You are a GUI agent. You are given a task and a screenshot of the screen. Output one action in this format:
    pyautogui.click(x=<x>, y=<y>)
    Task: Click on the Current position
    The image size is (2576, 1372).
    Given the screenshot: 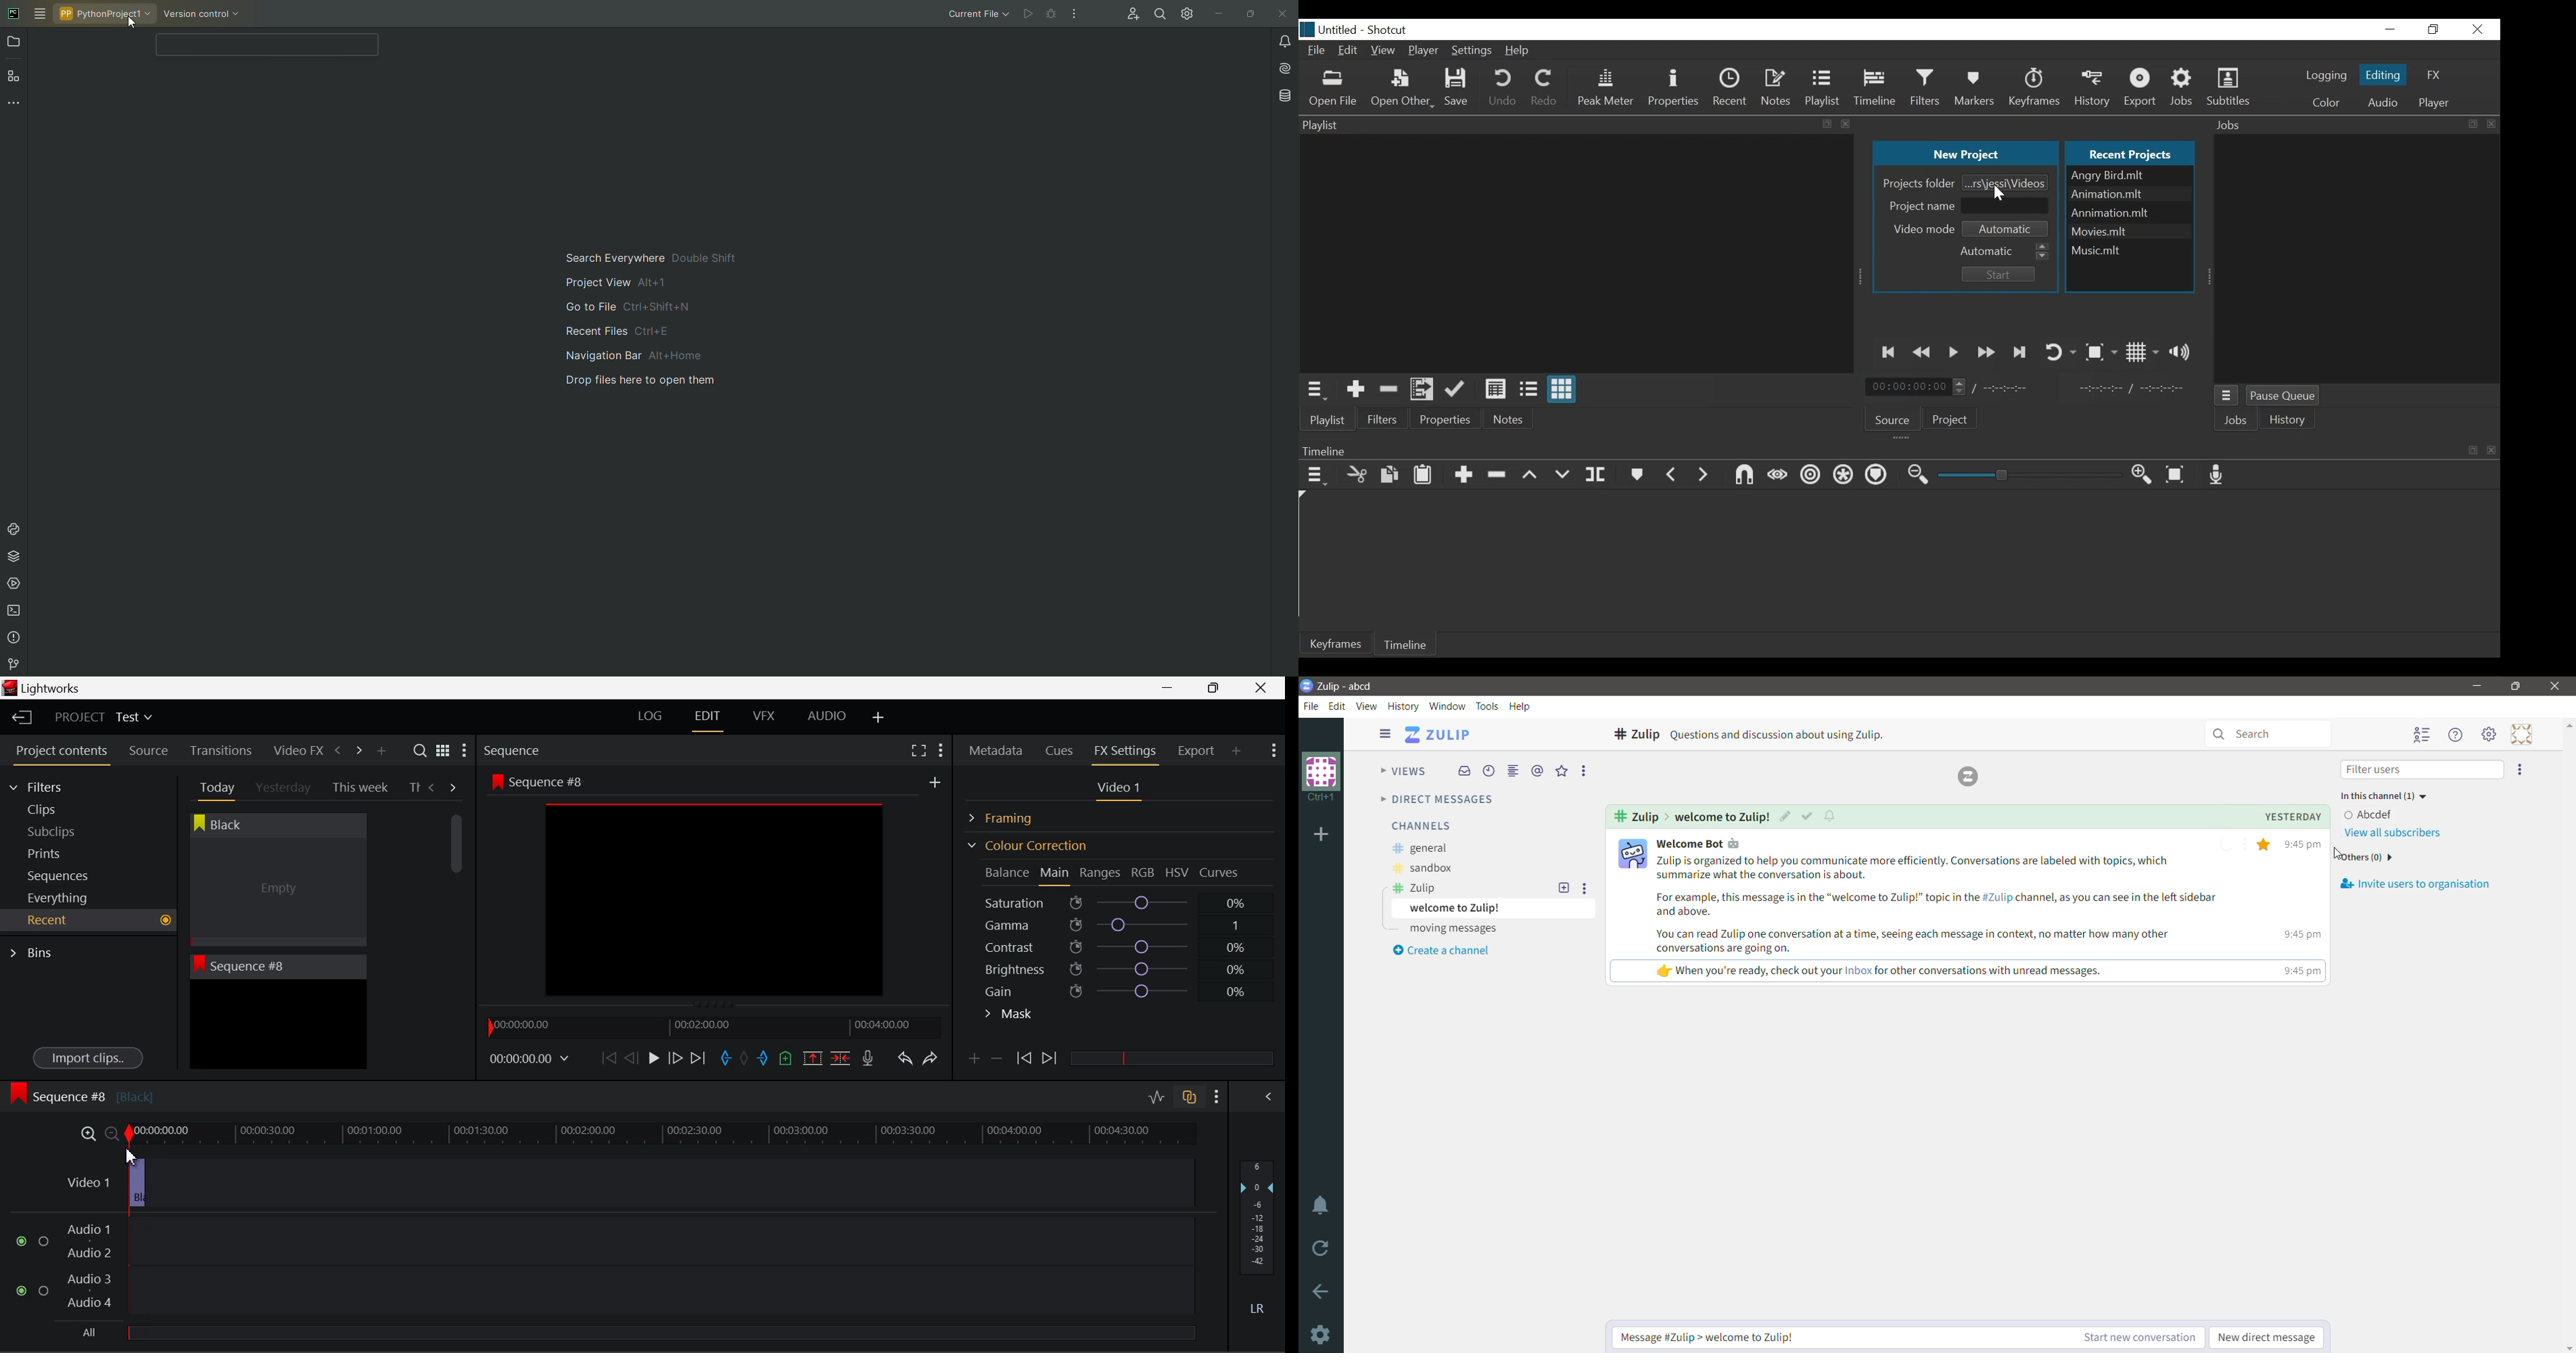 What is the action you would take?
    pyautogui.click(x=1919, y=387)
    